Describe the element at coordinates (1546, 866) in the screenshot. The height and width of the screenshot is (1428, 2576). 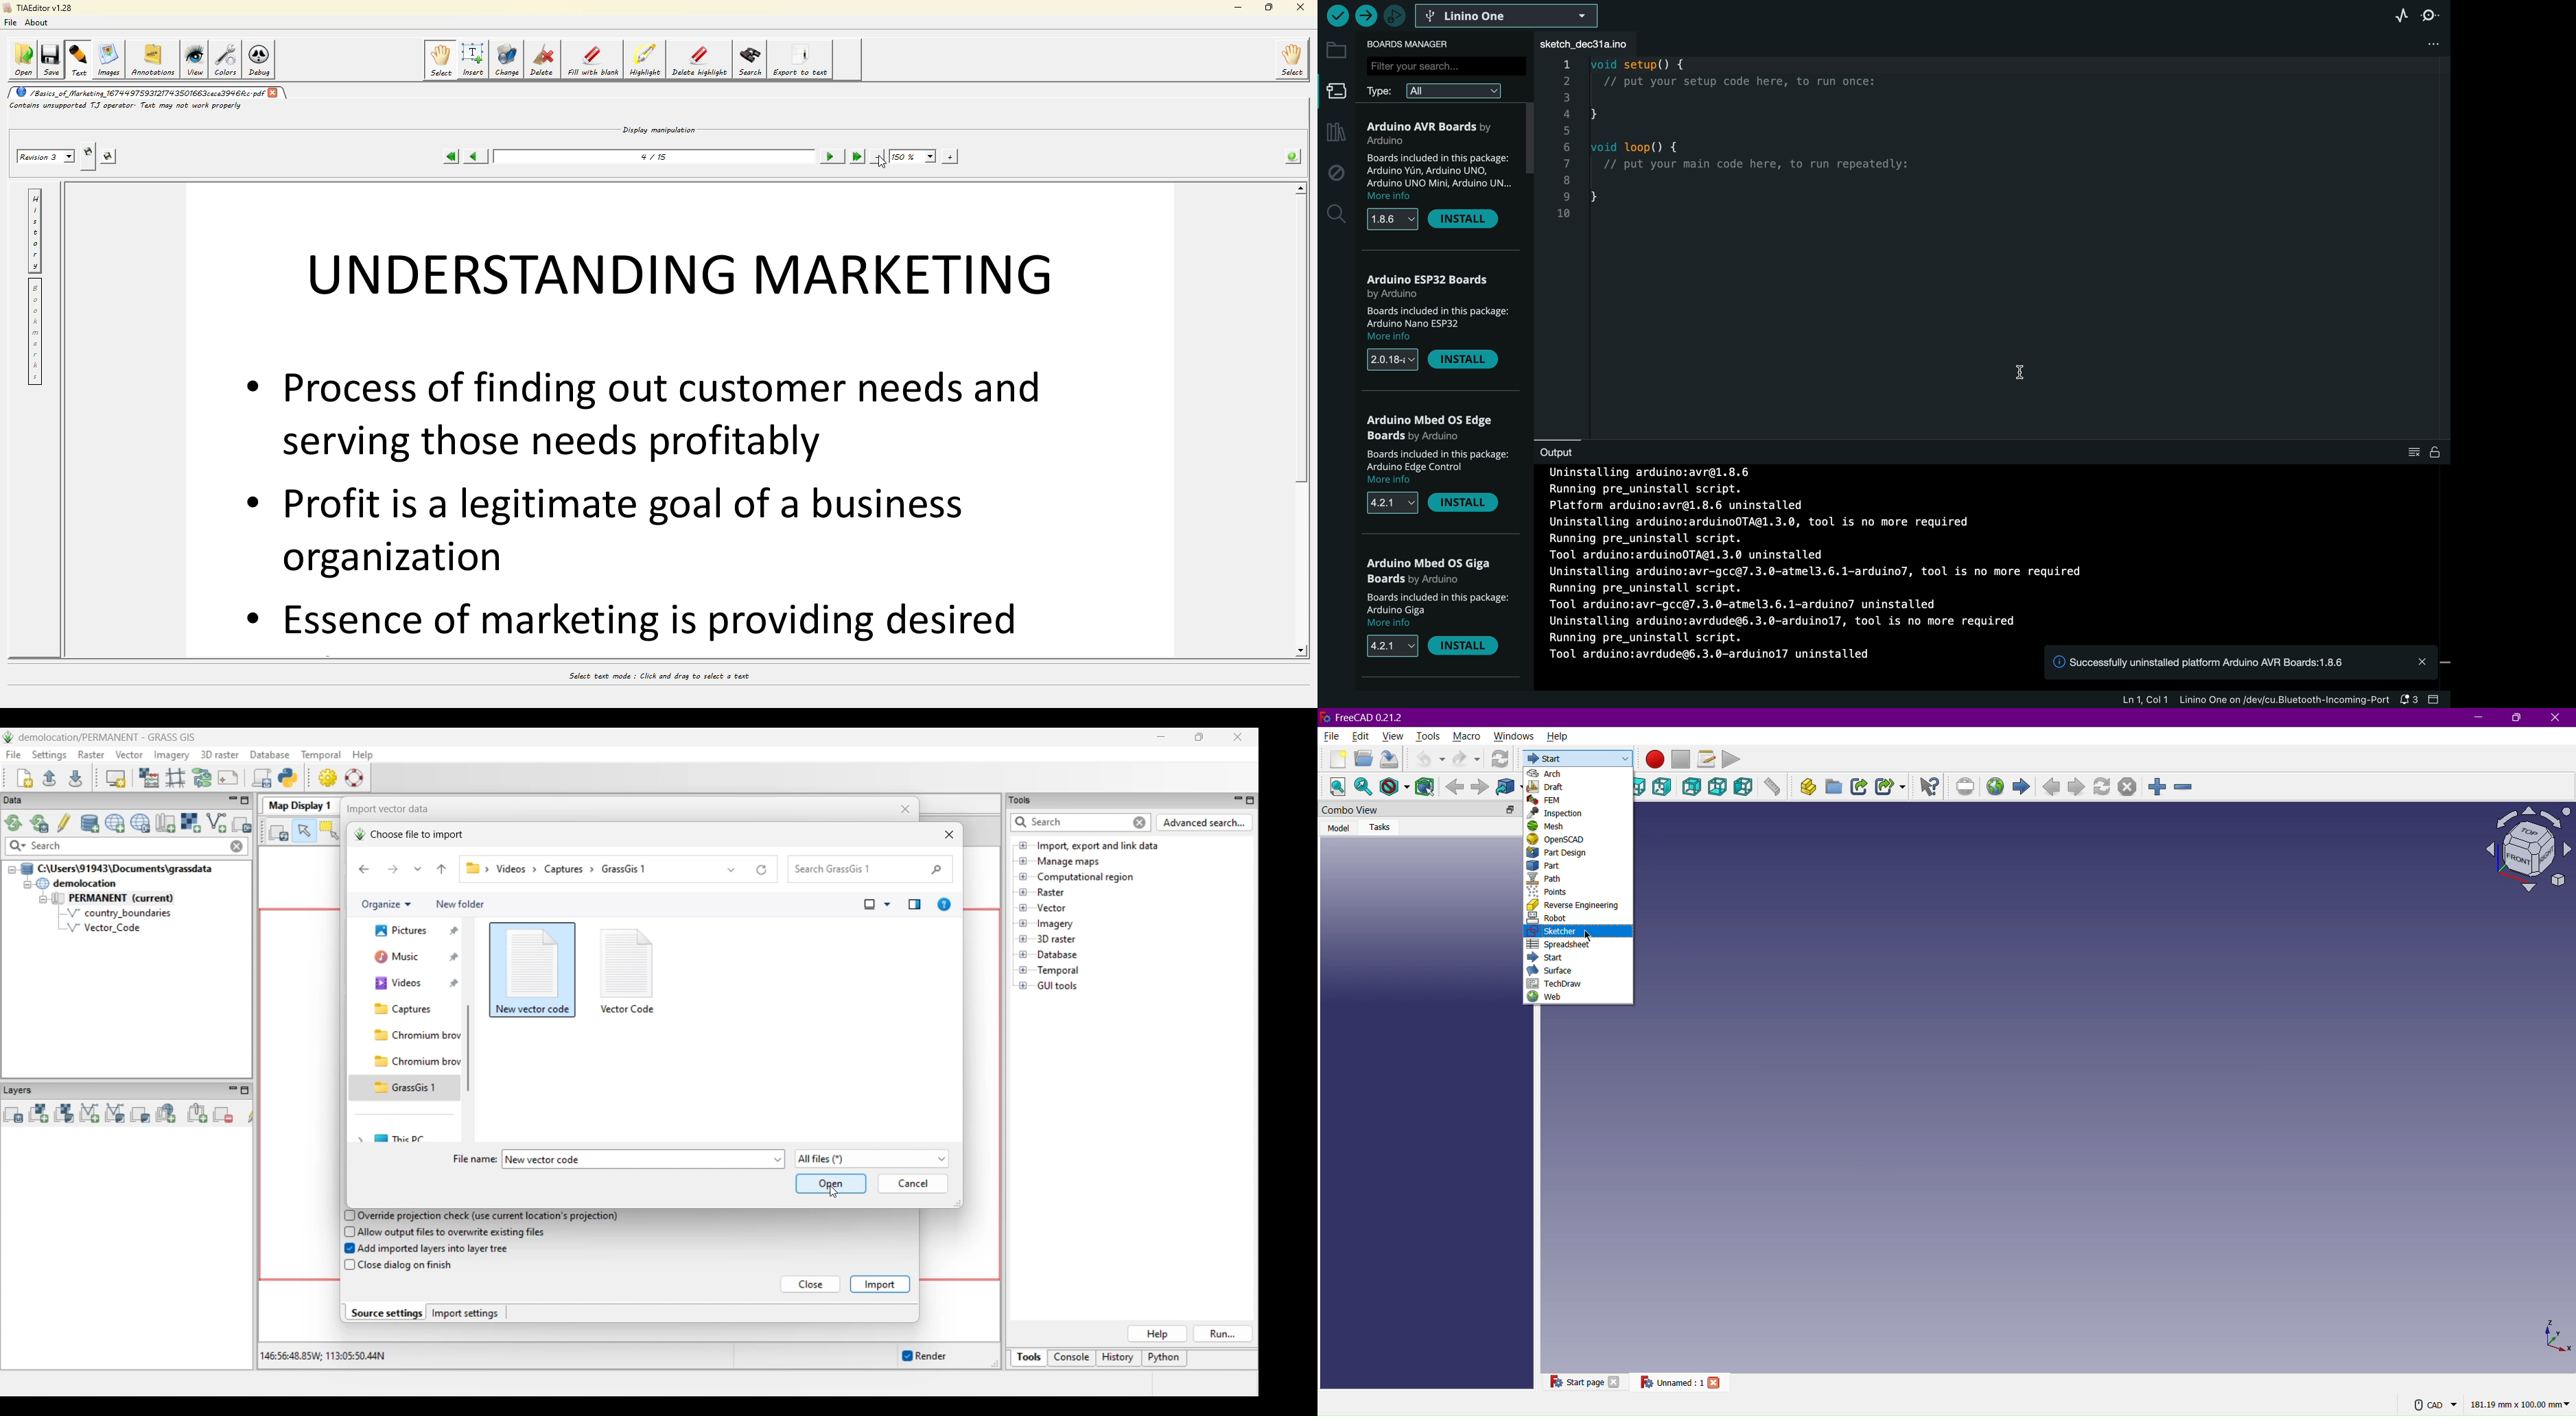
I see `Part` at that location.